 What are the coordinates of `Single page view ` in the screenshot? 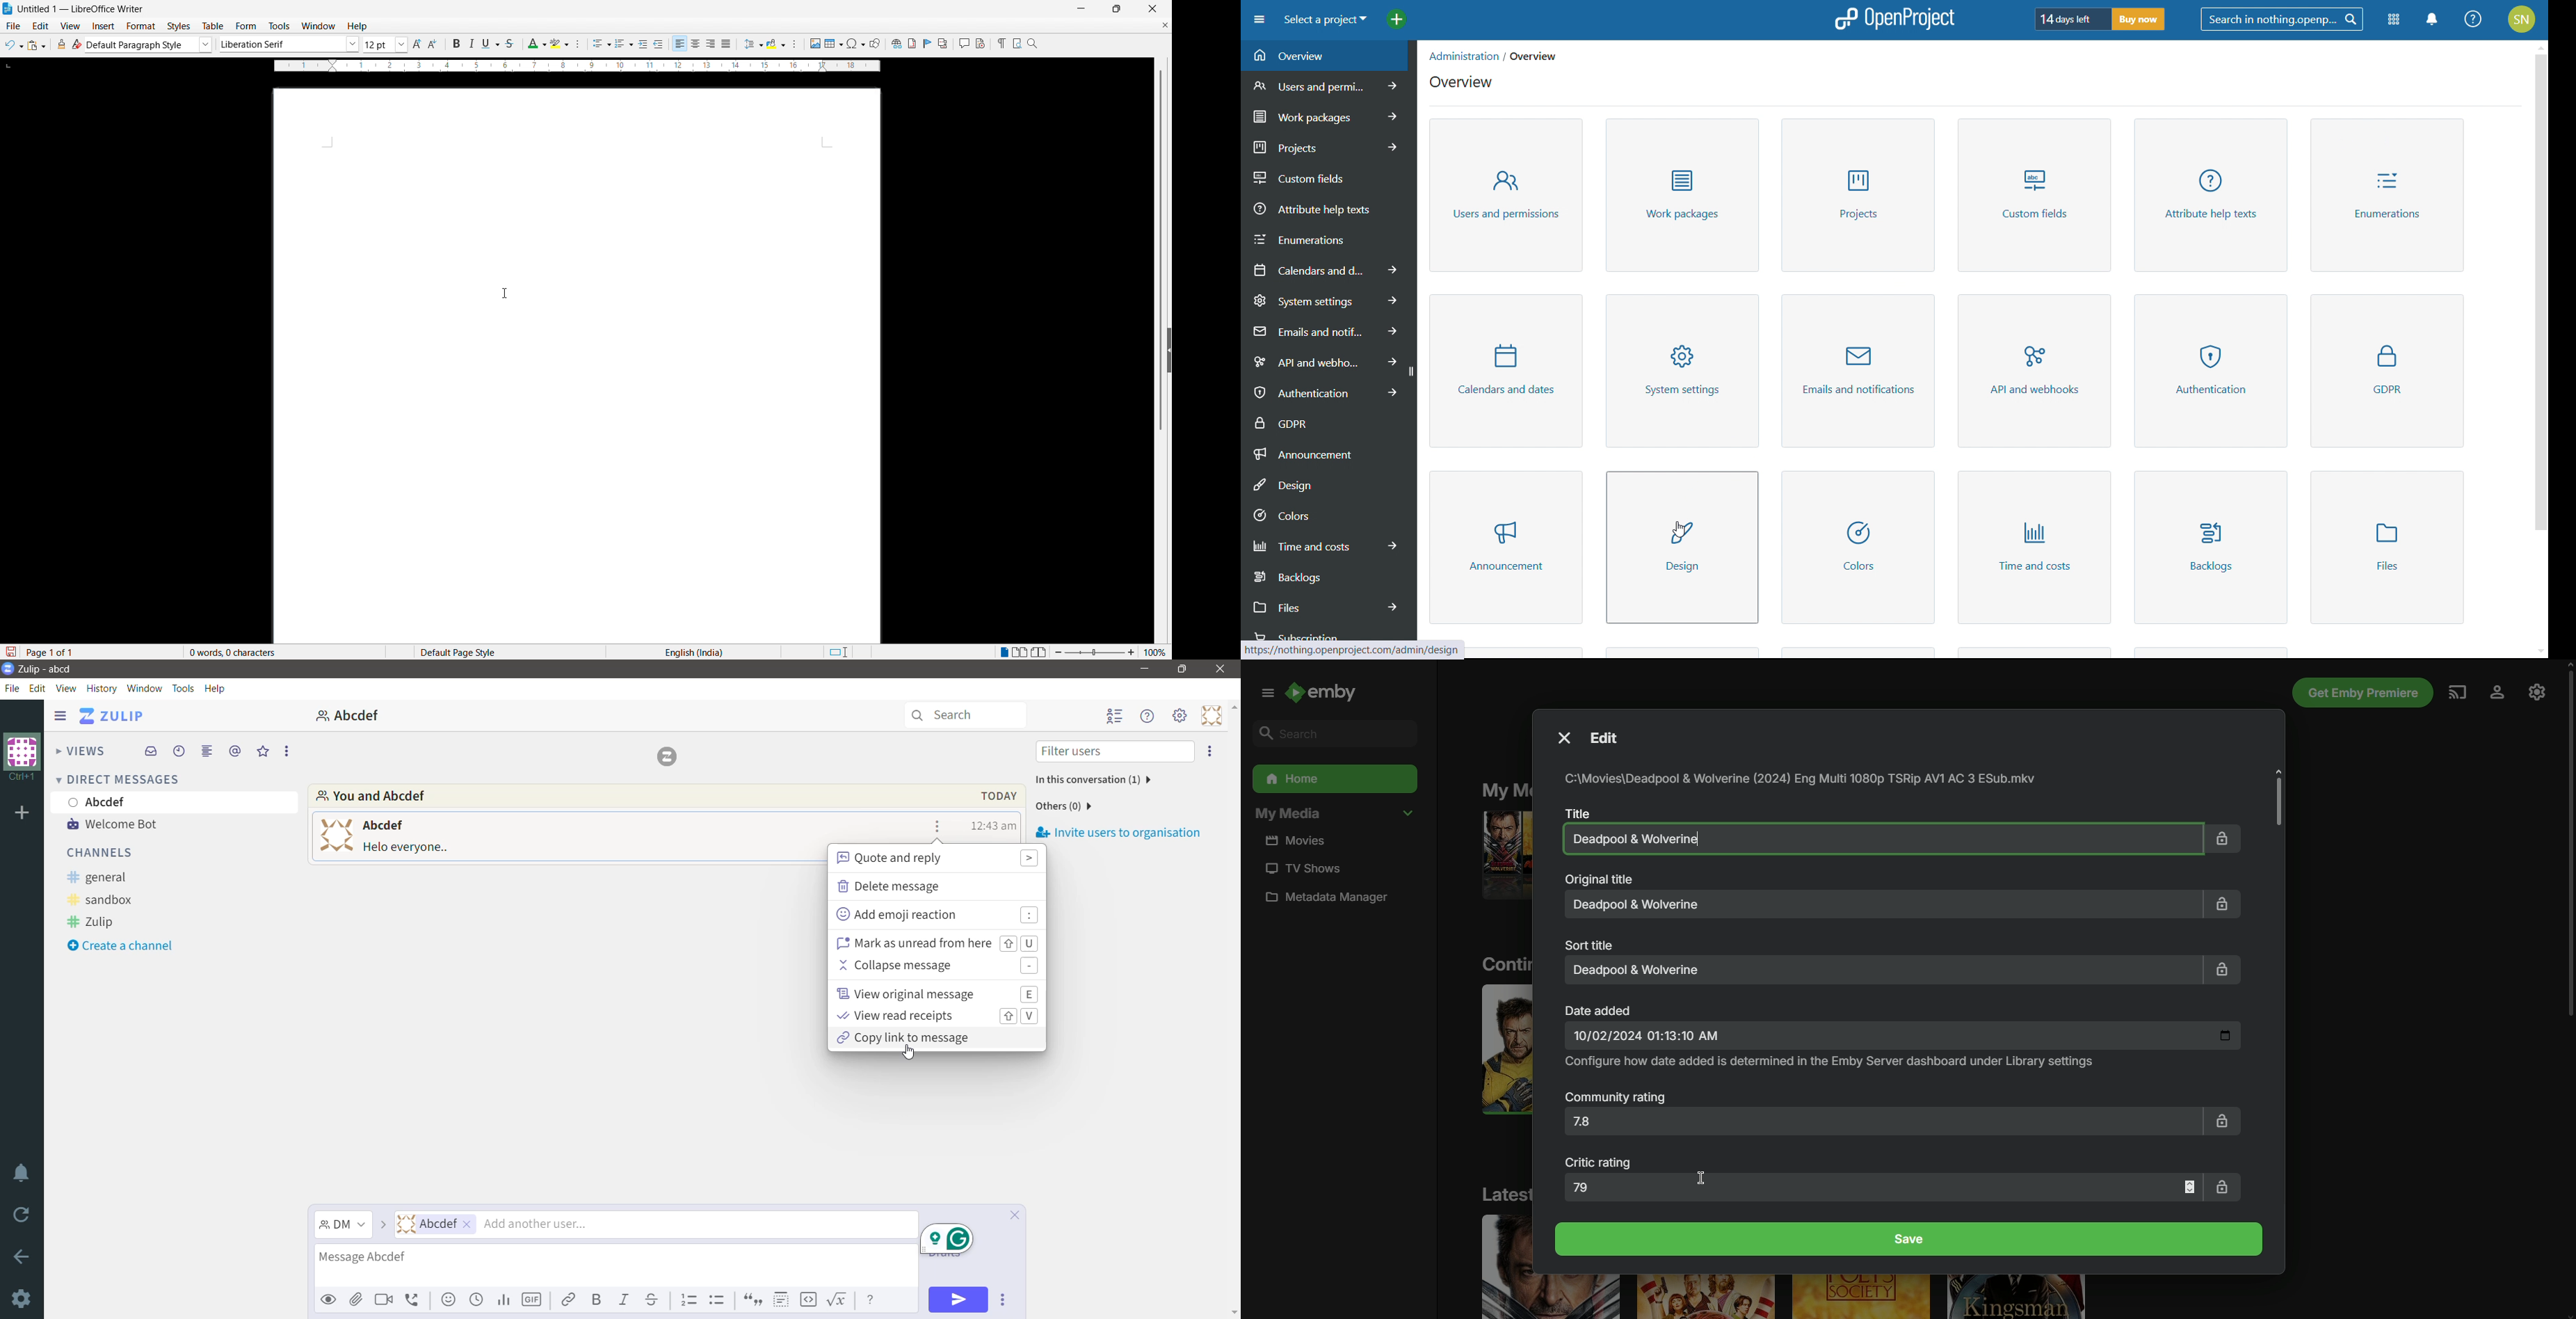 It's located at (1005, 651).